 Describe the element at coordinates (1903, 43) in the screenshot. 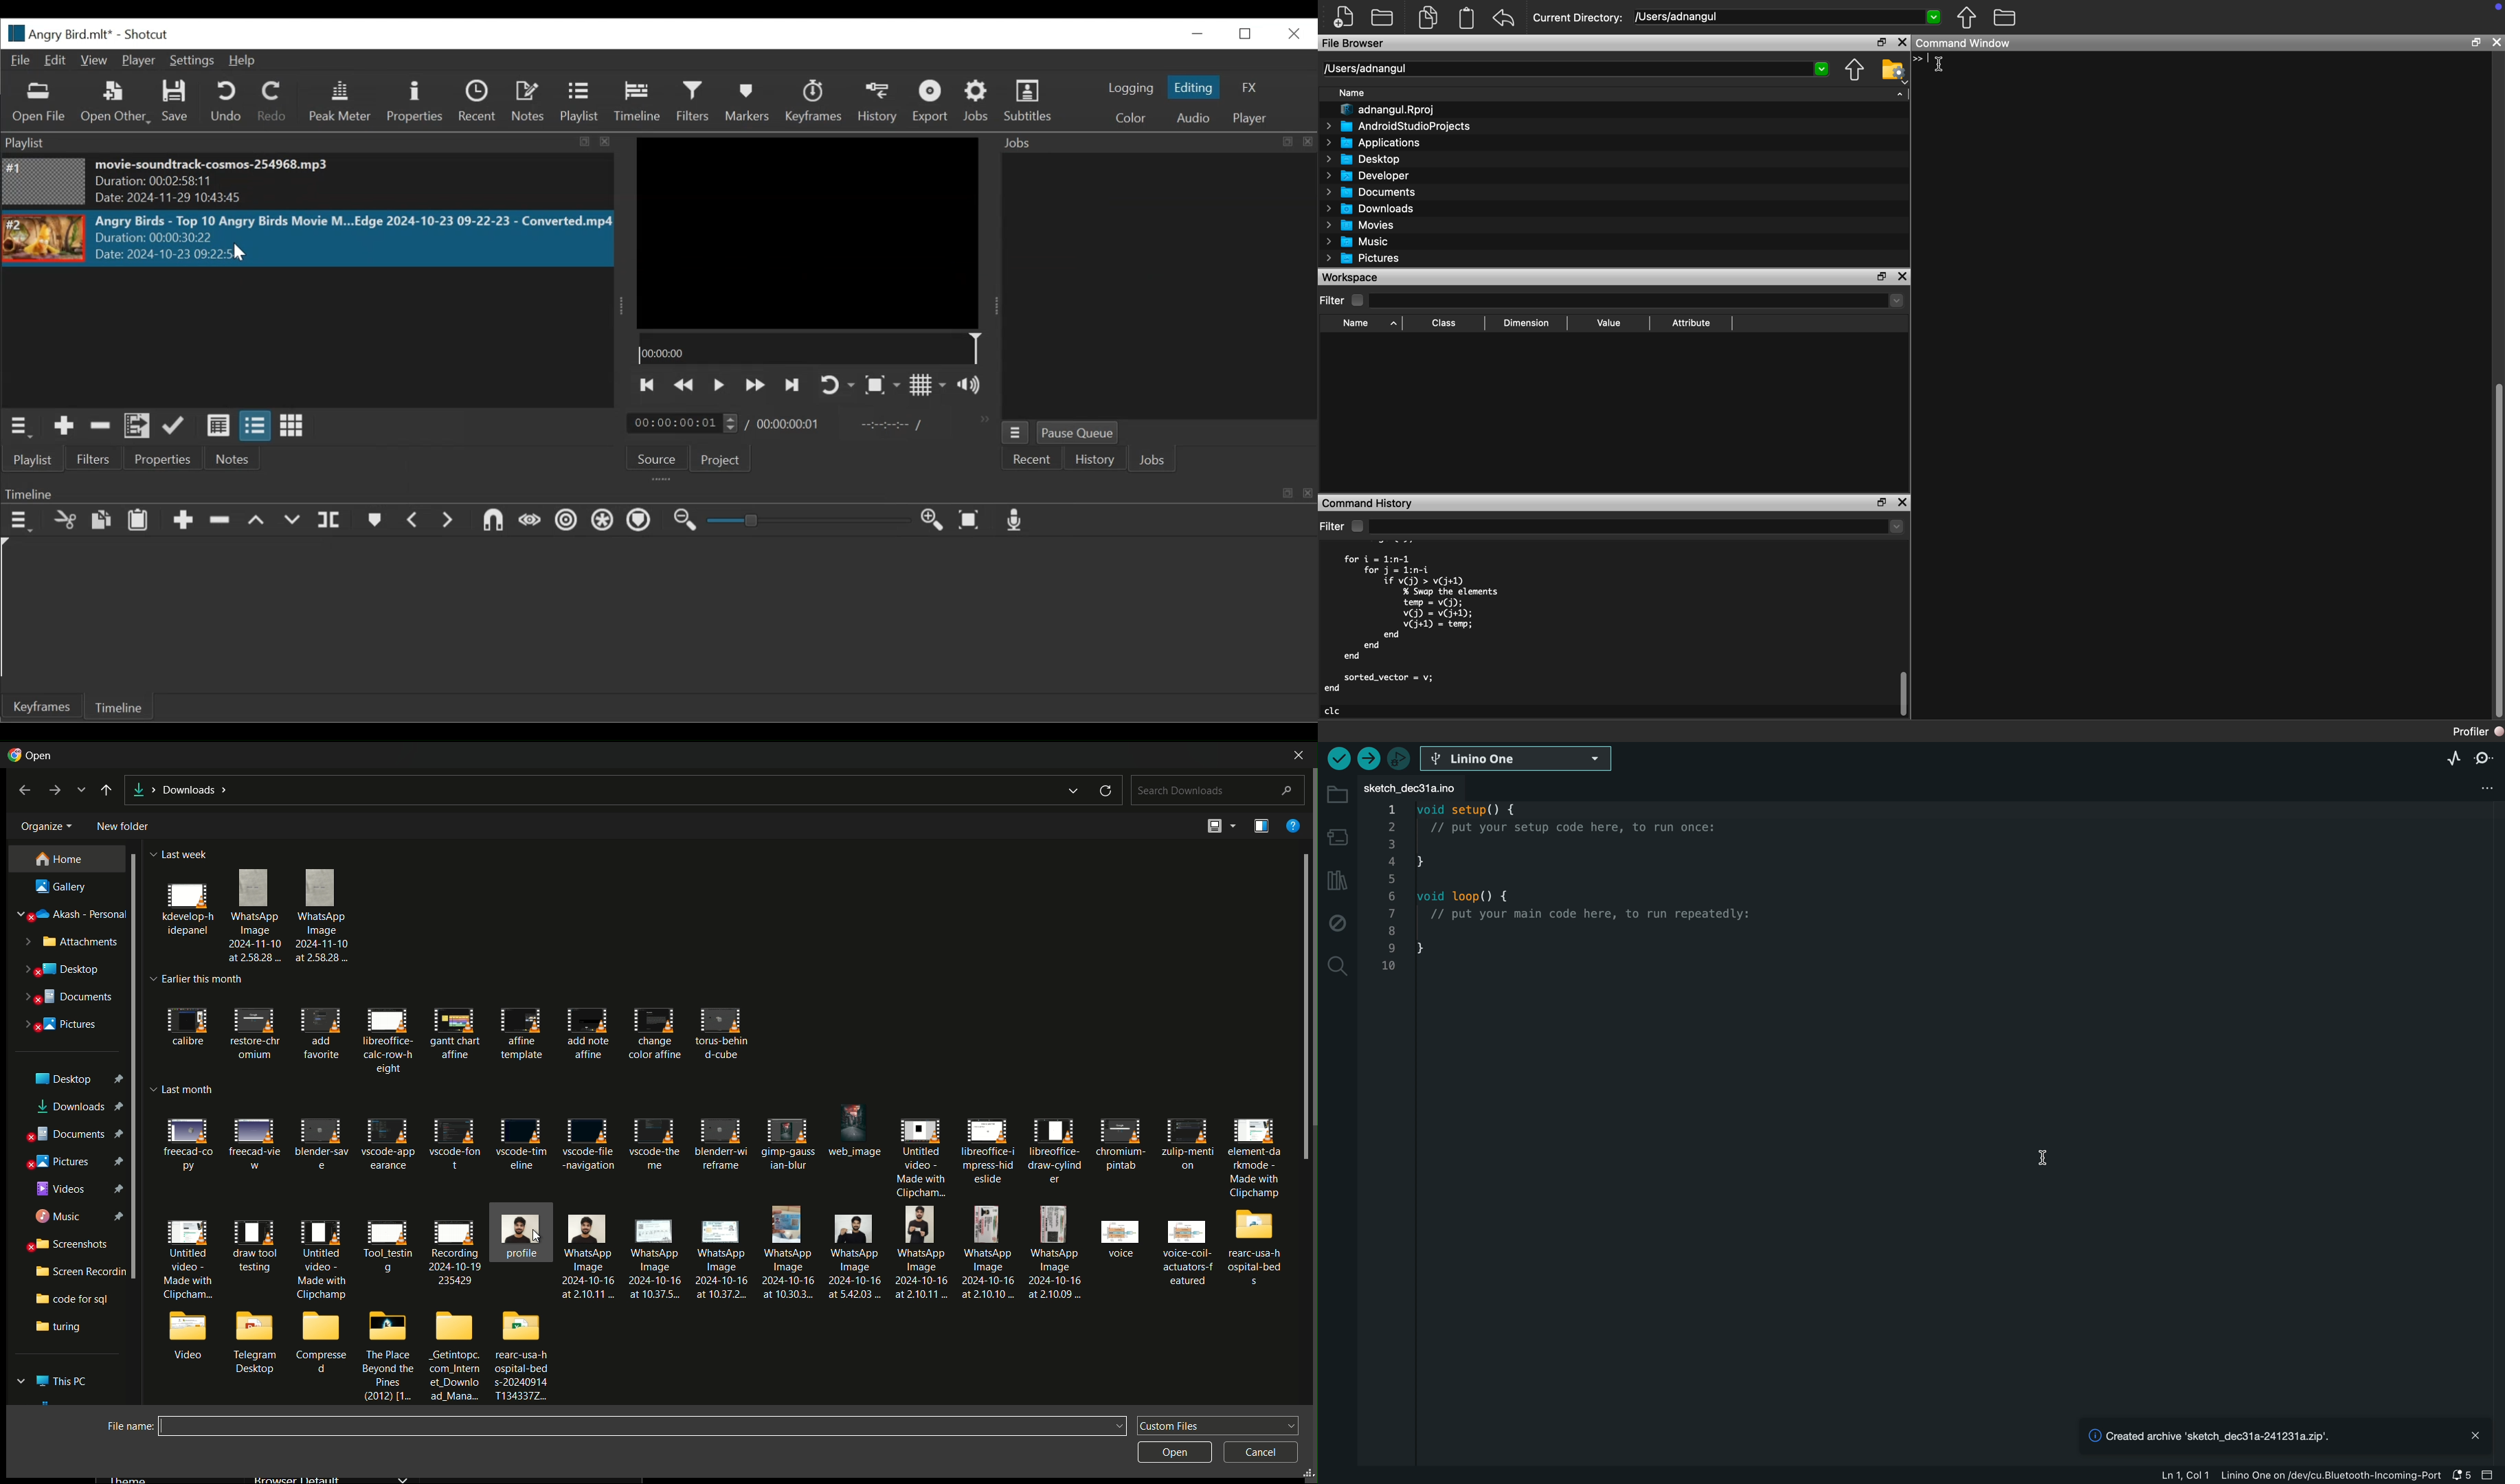

I see `Close` at that location.